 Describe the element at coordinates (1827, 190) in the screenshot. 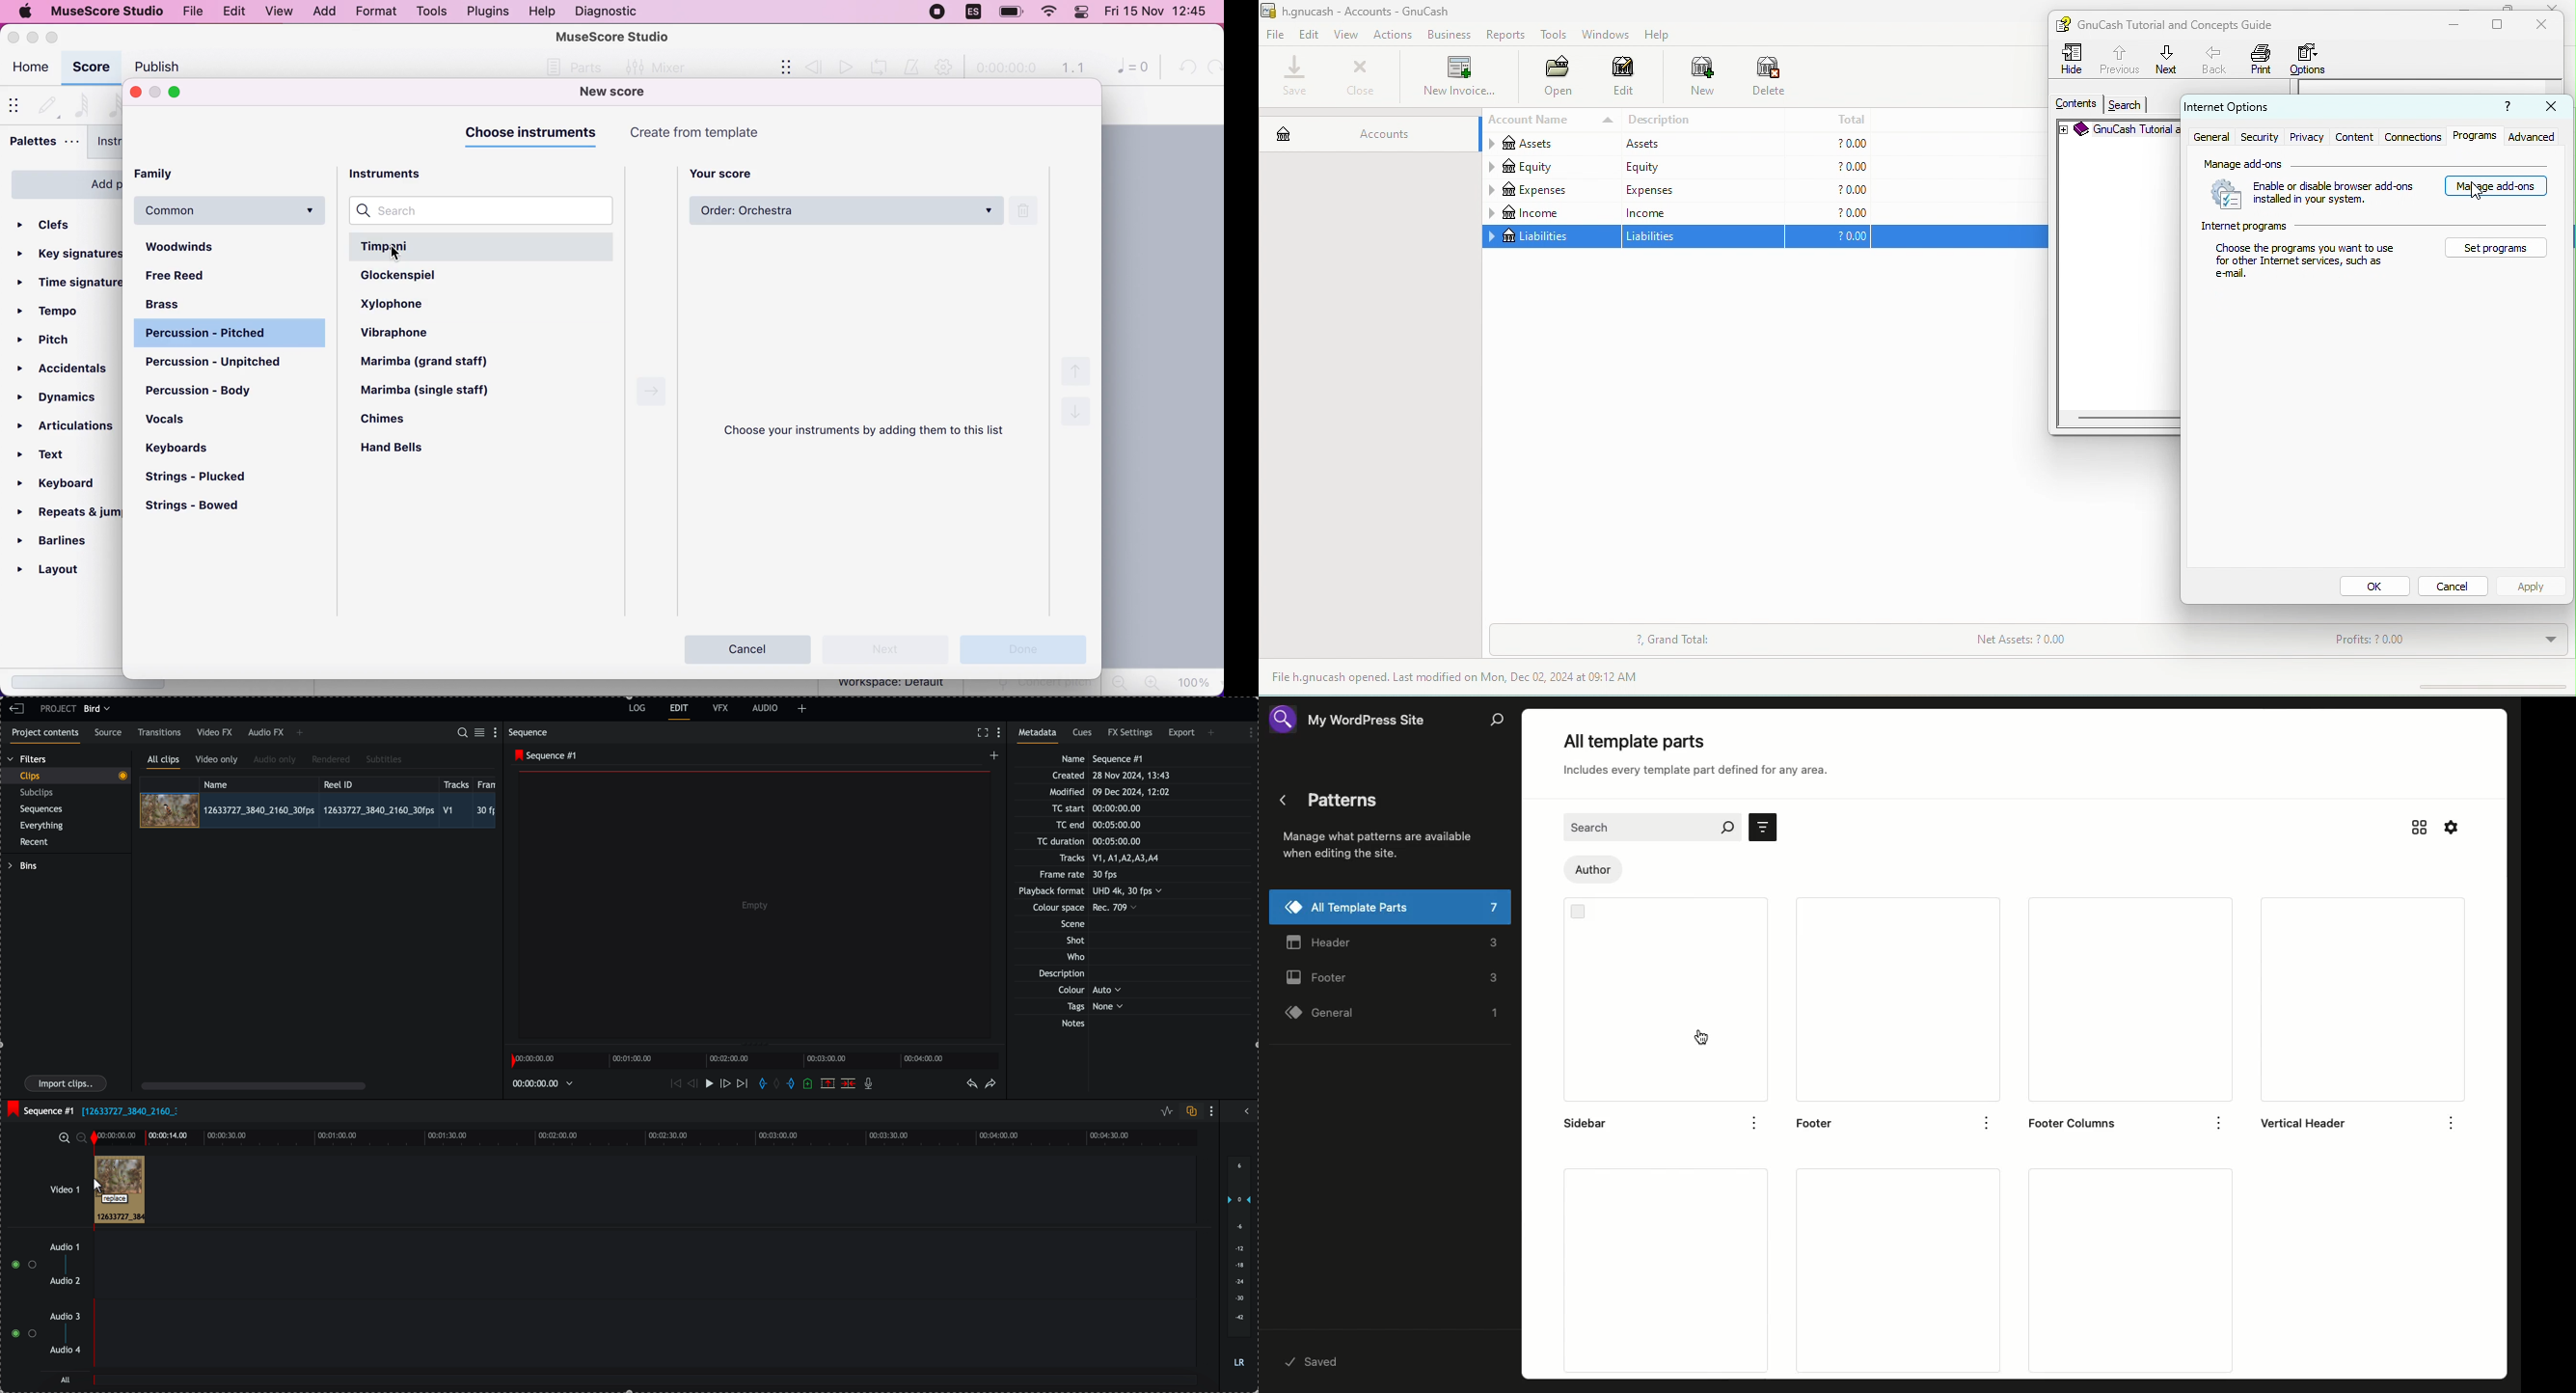

I see `?0.00` at that location.